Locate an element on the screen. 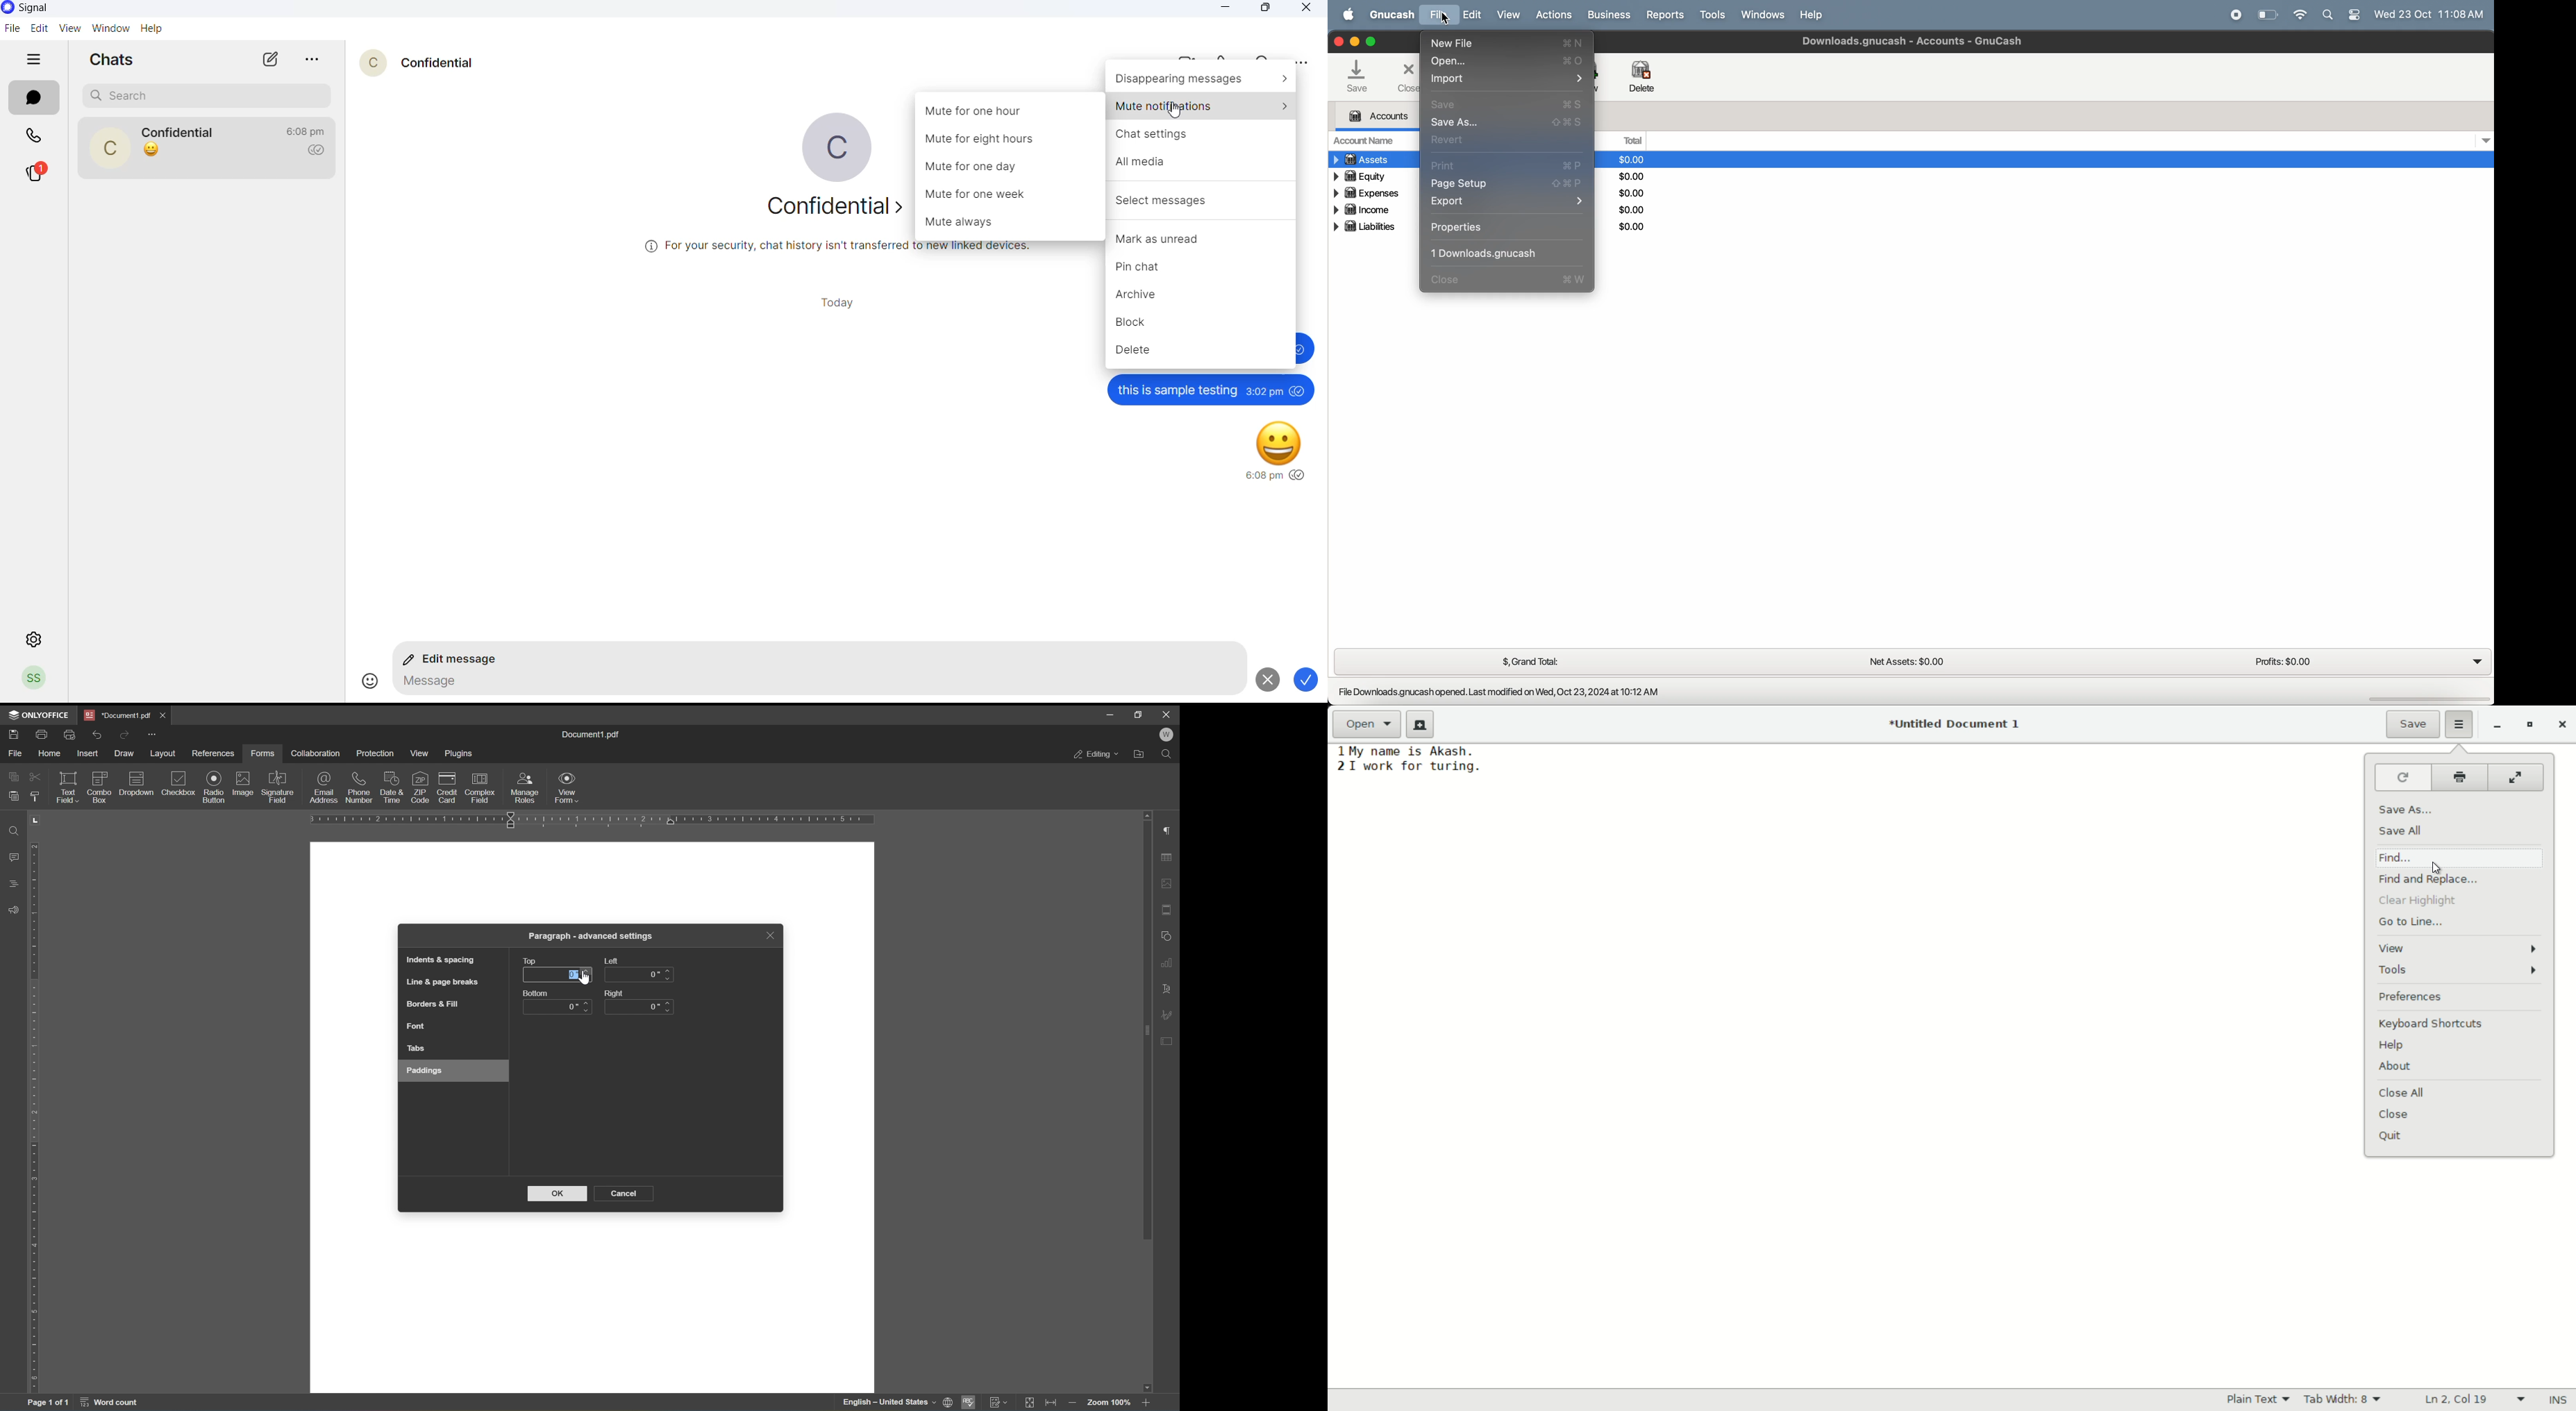 This screenshot has height=1428, width=2576. 2 I work for turing. is located at coordinates (1408, 766).